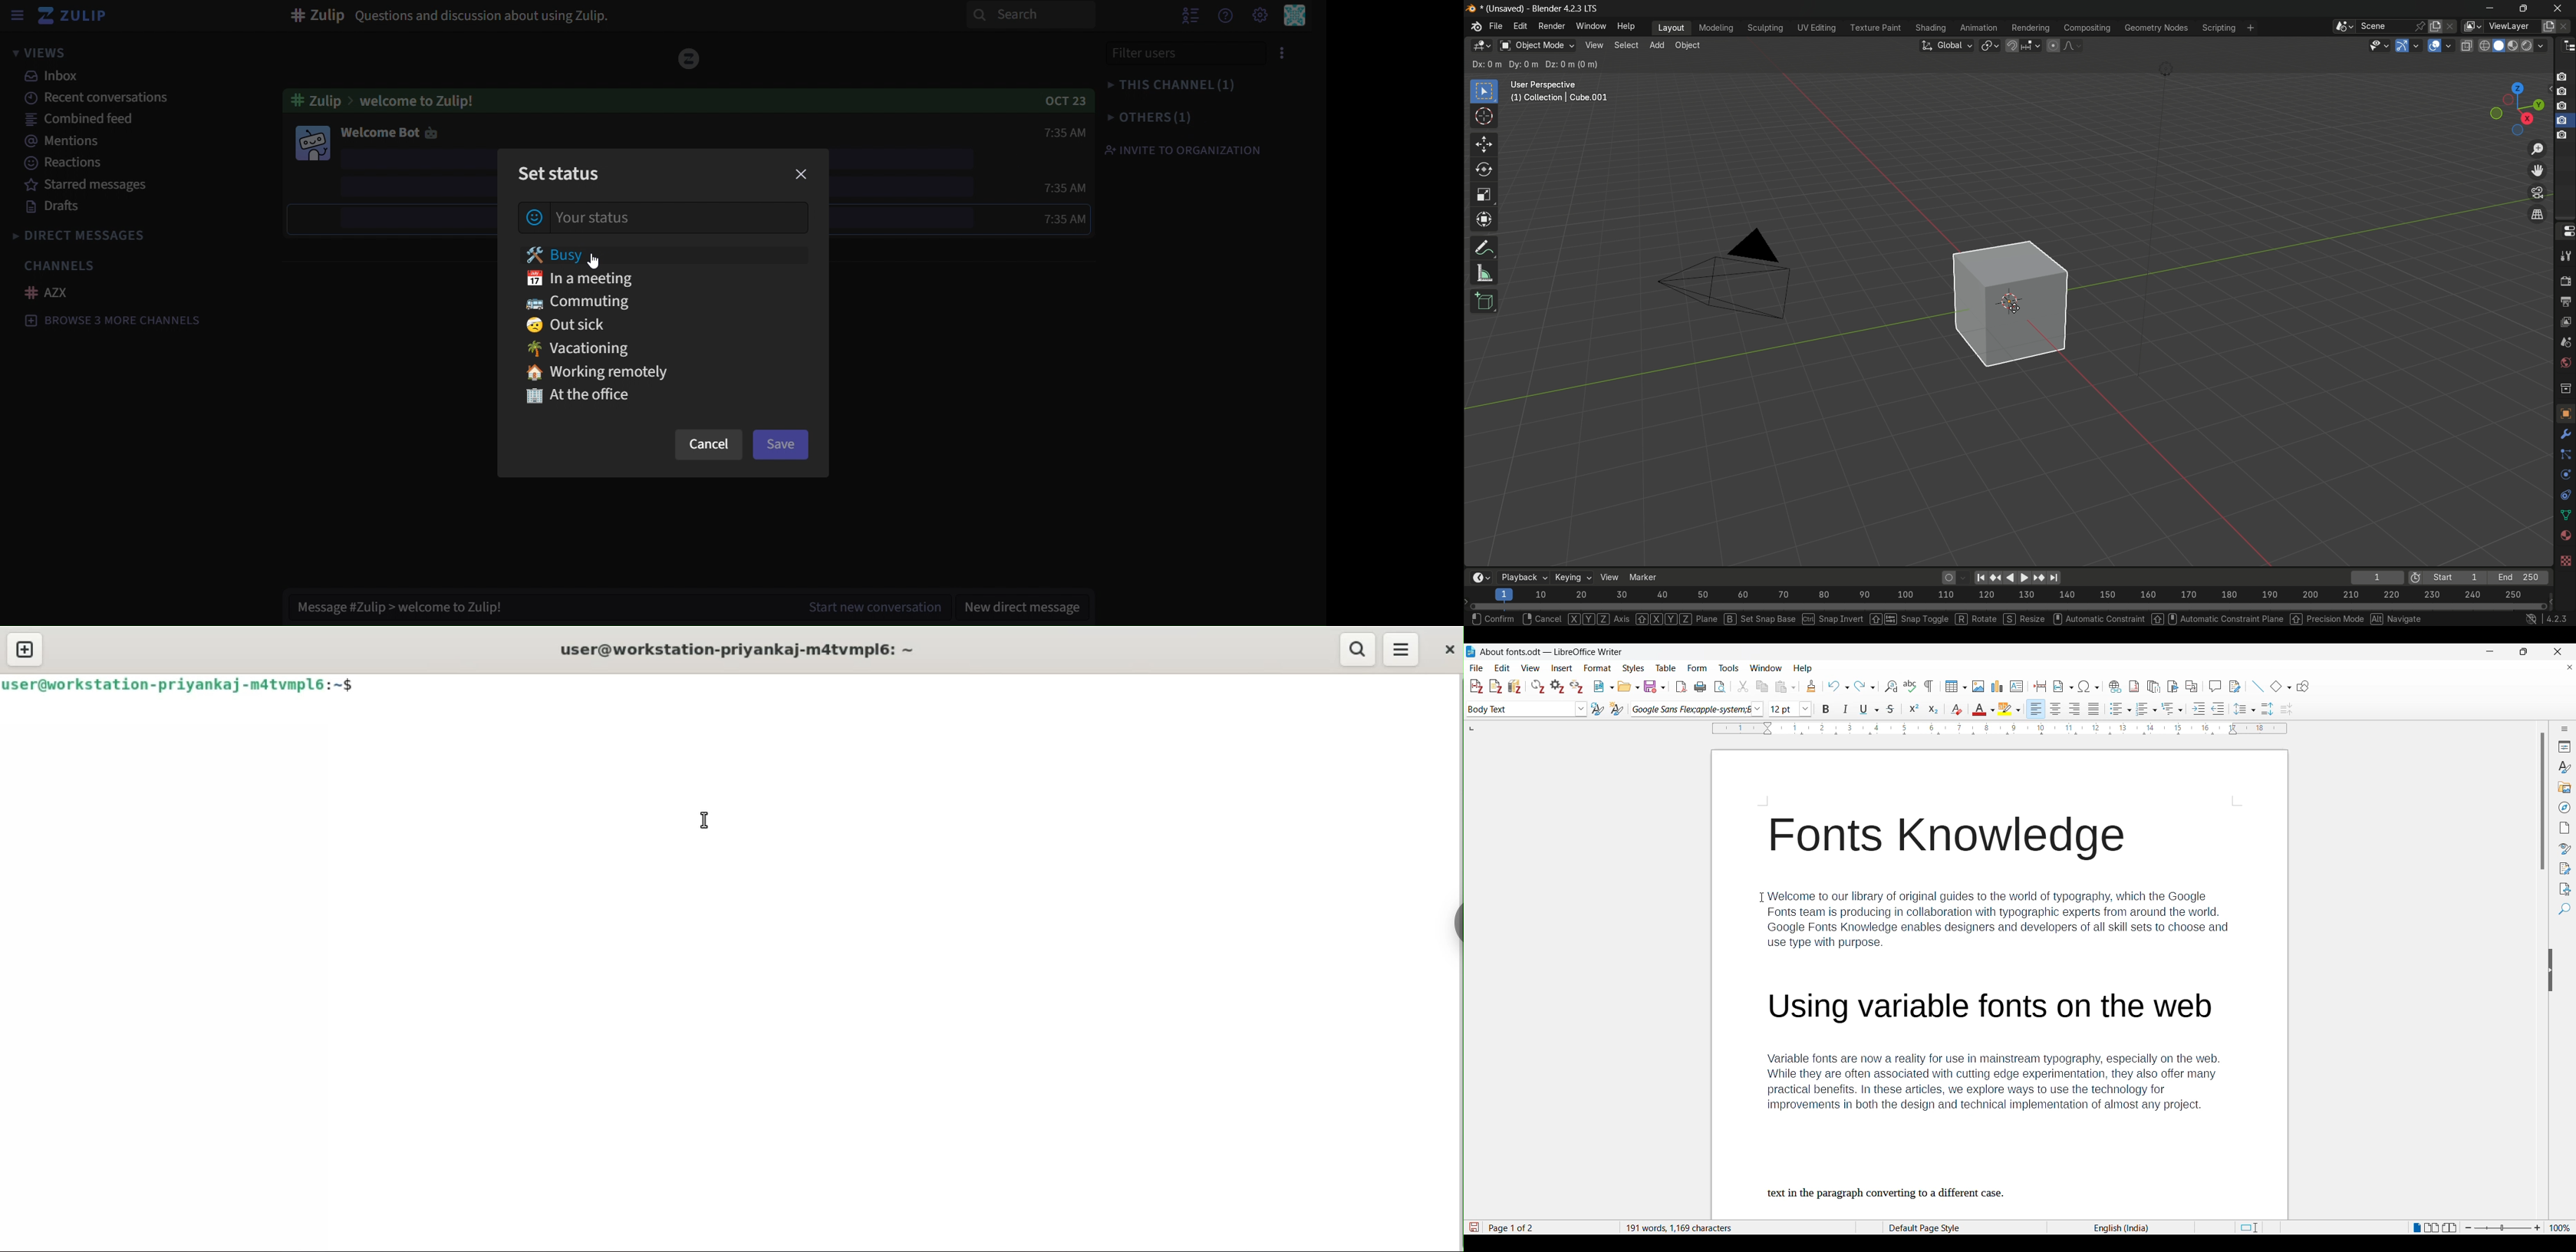 The height and width of the screenshot is (1260, 2576). Describe the element at coordinates (1984, 709) in the screenshot. I see `Text color options` at that location.